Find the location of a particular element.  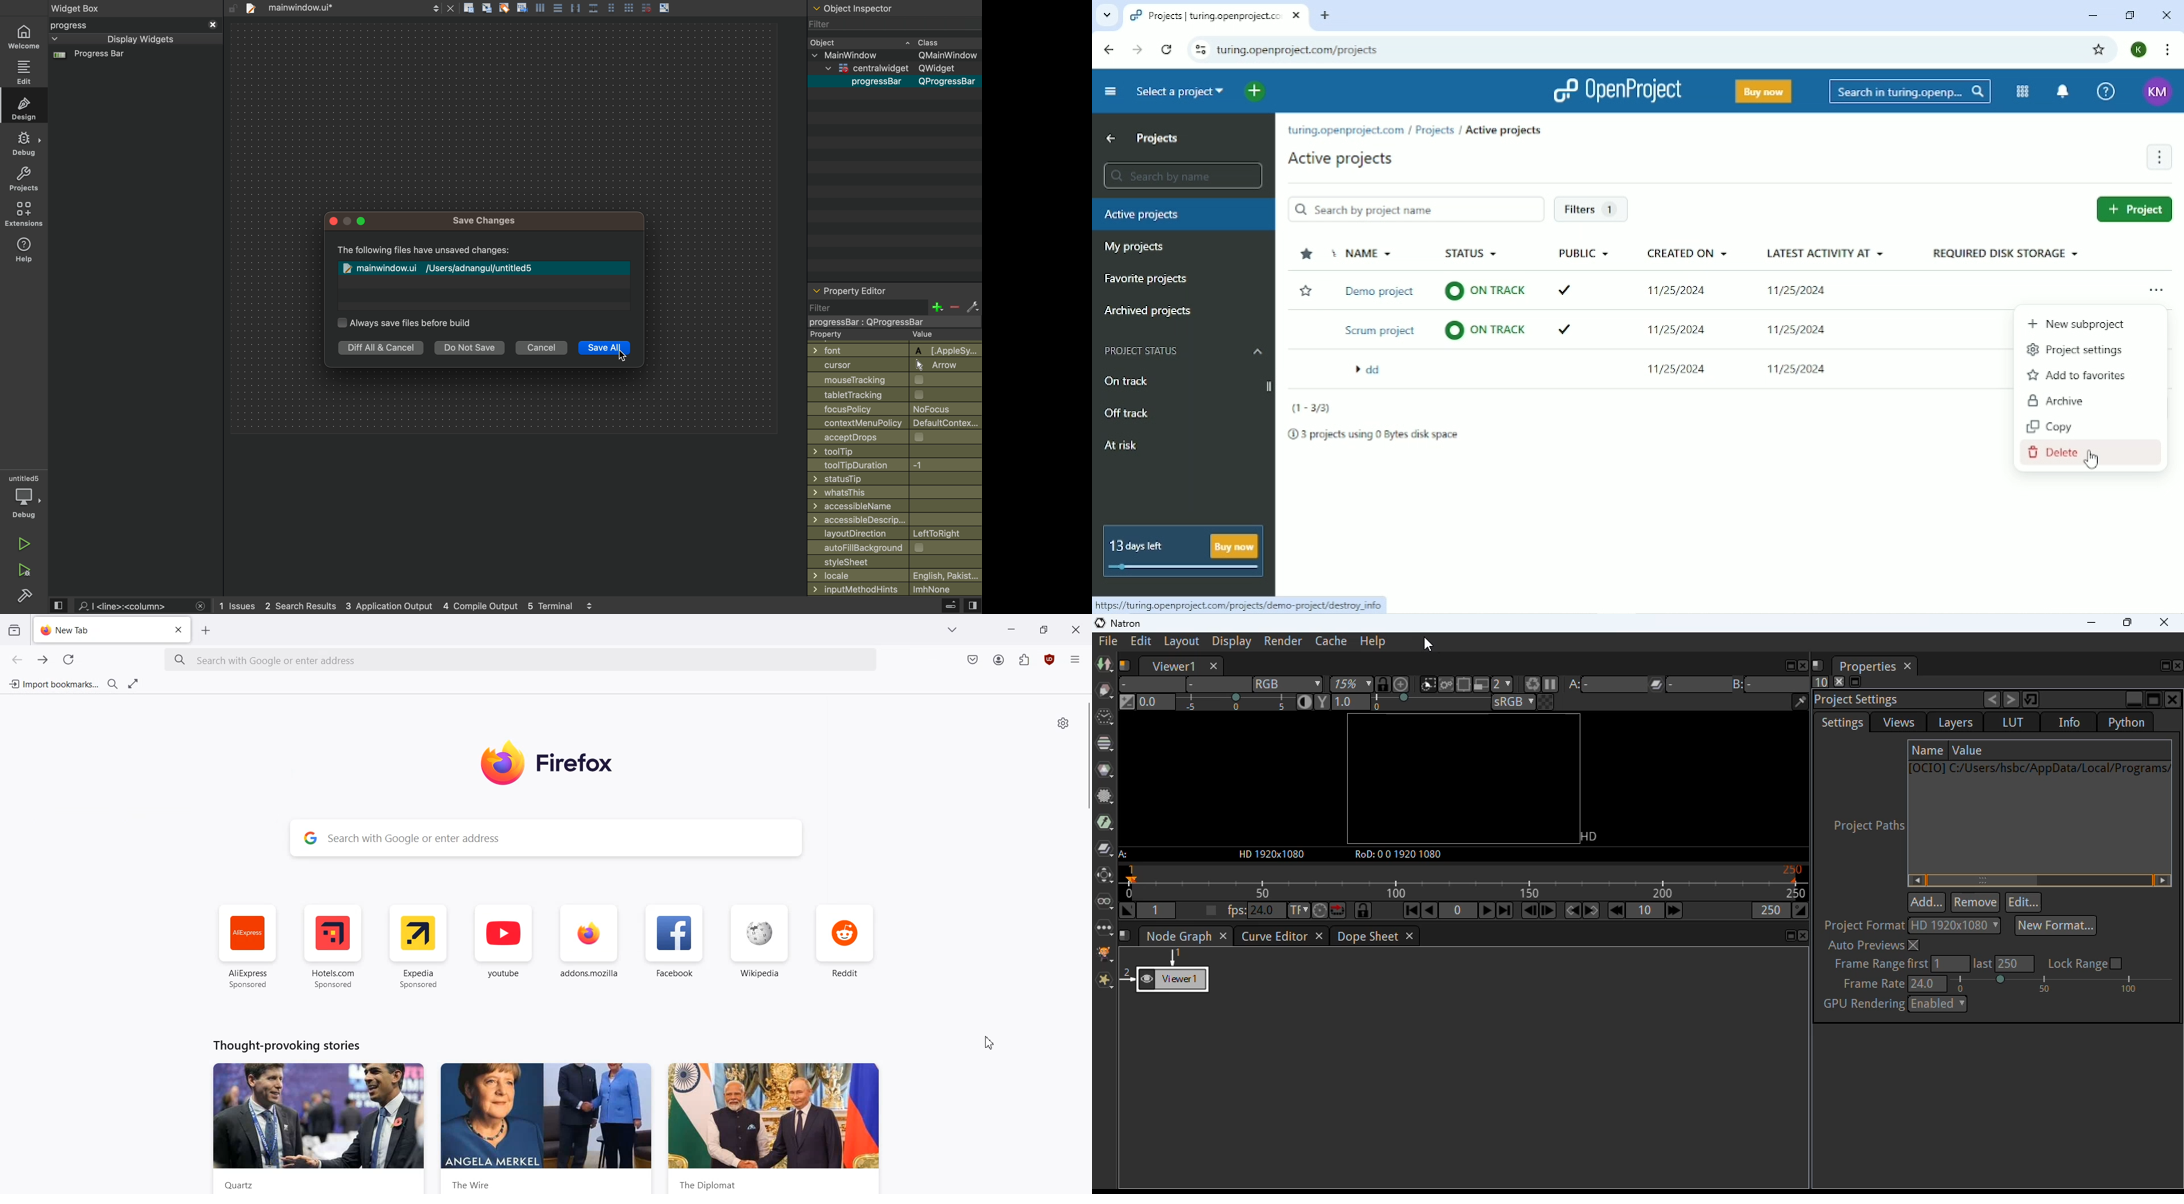

Open Application menu is located at coordinates (1076, 664).